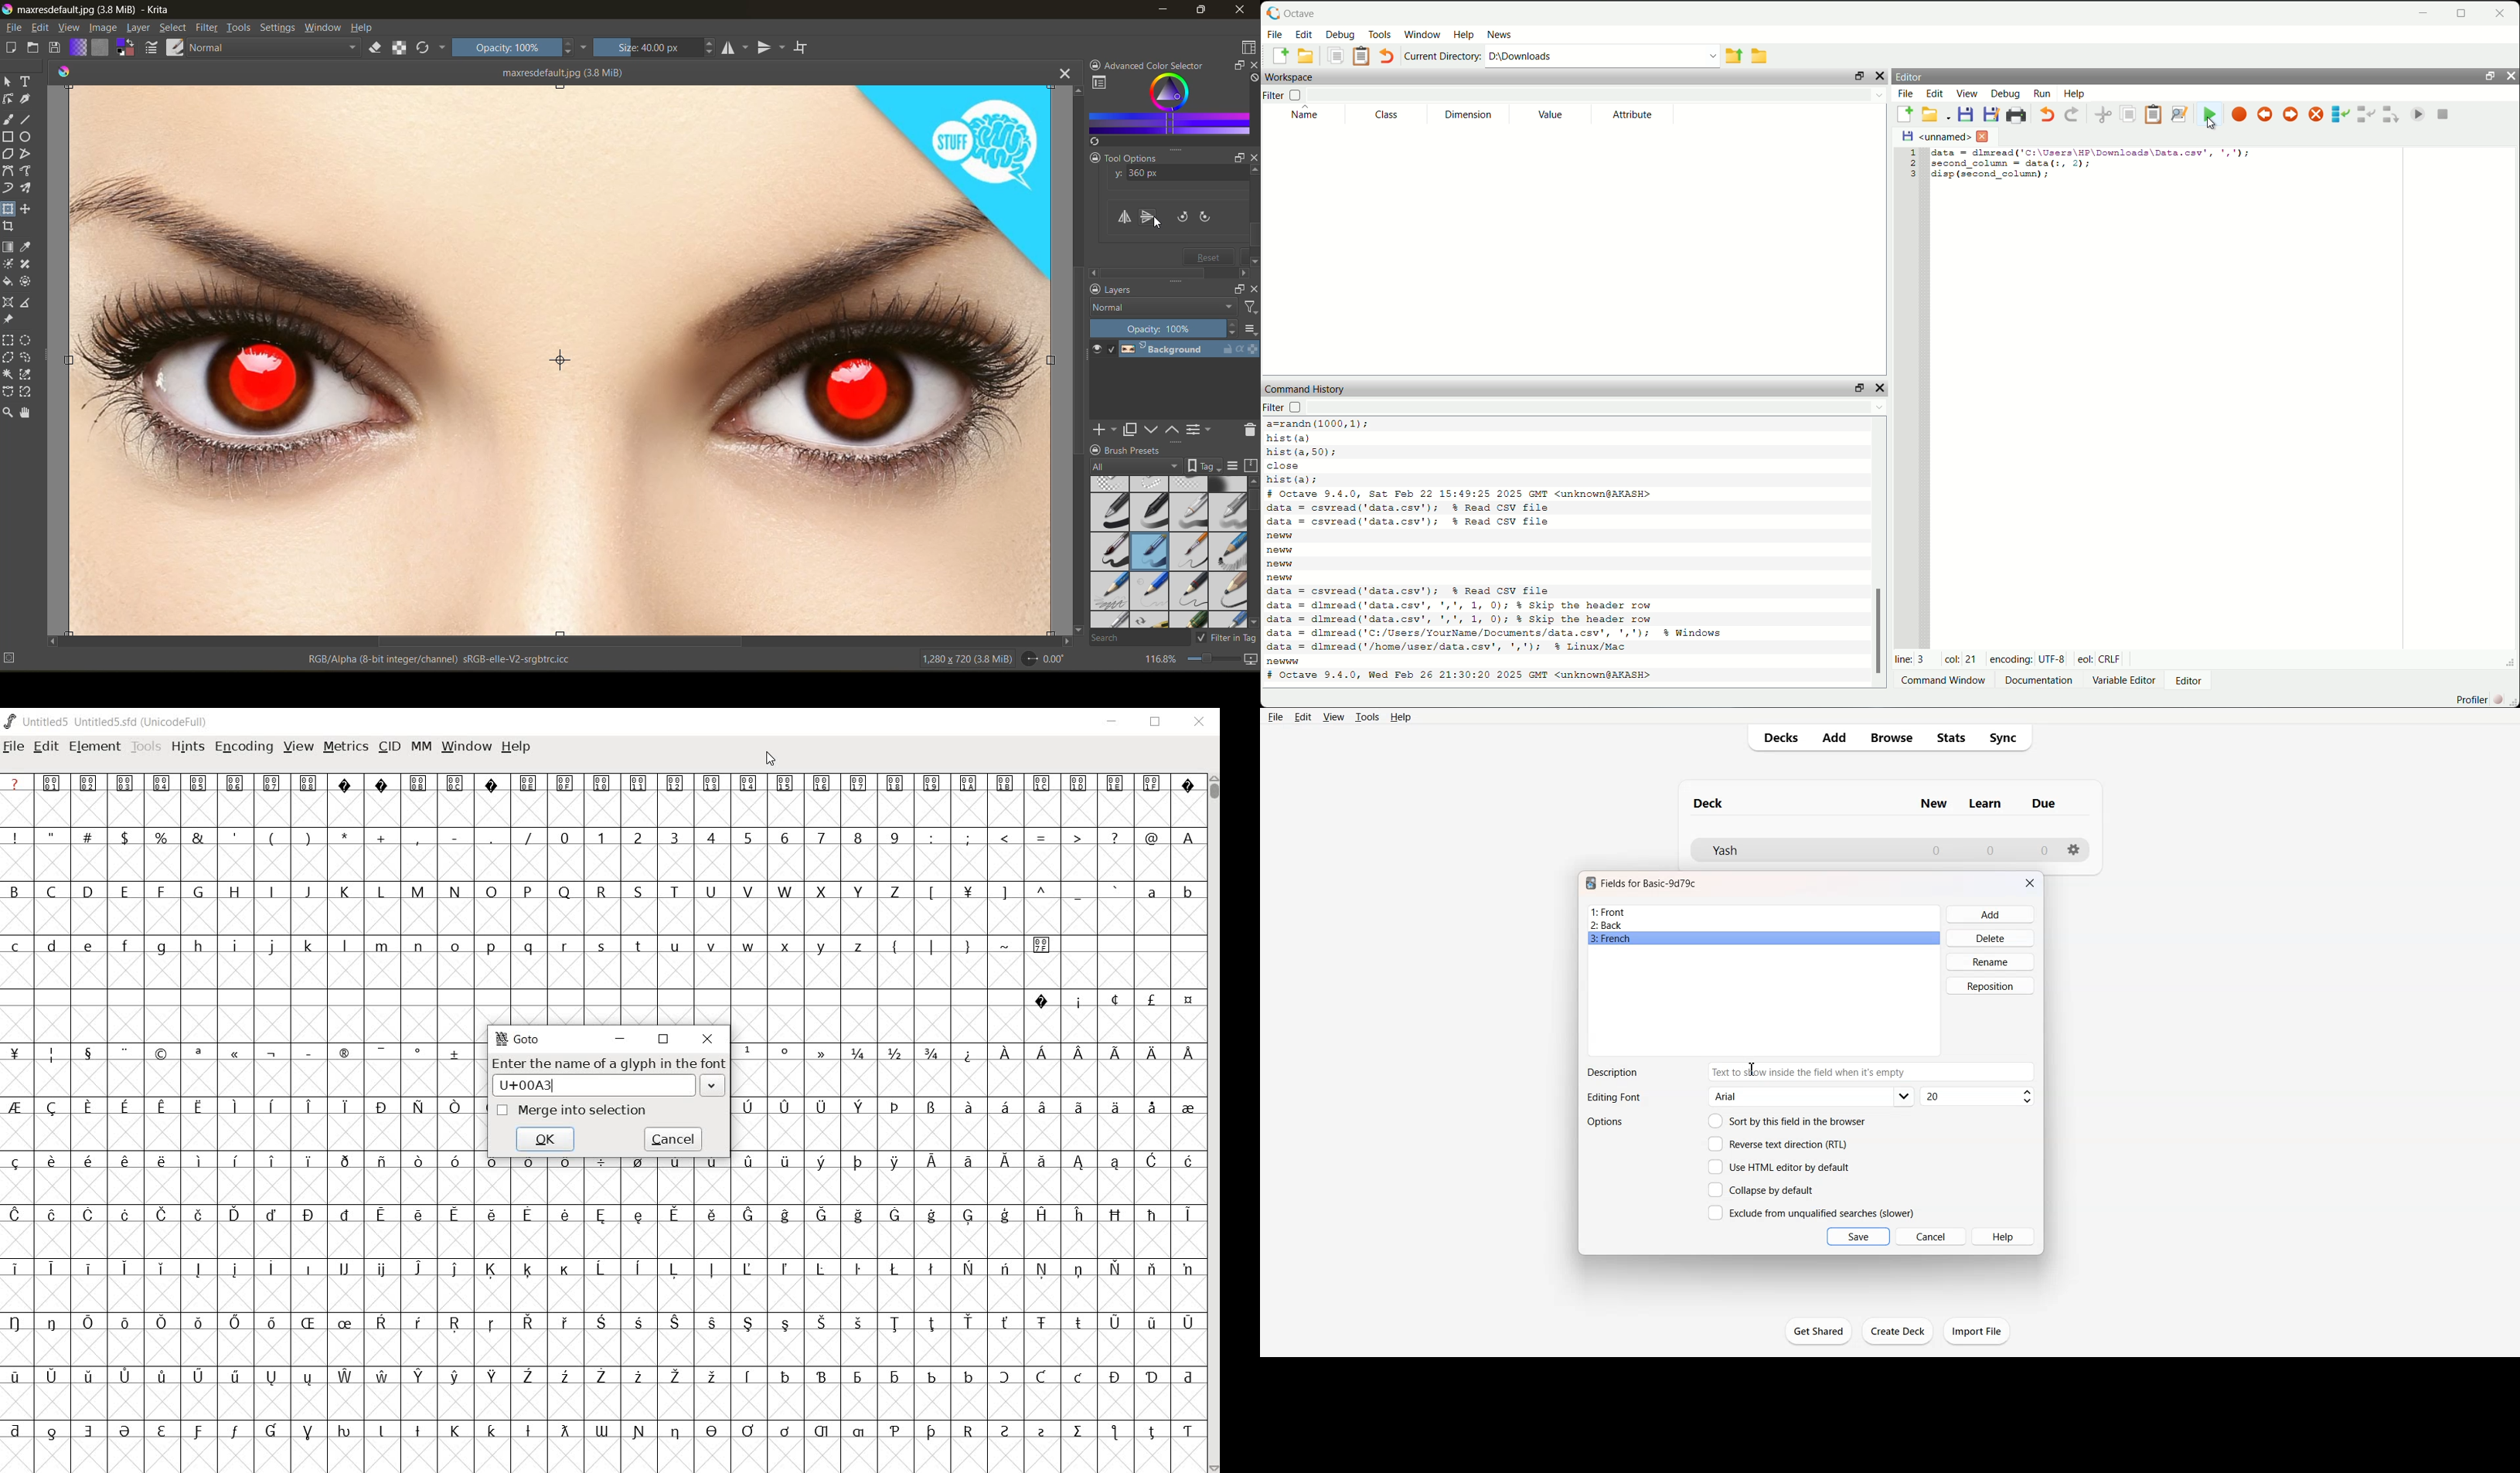 This screenshot has height=1484, width=2520. I want to click on file, so click(13, 748).